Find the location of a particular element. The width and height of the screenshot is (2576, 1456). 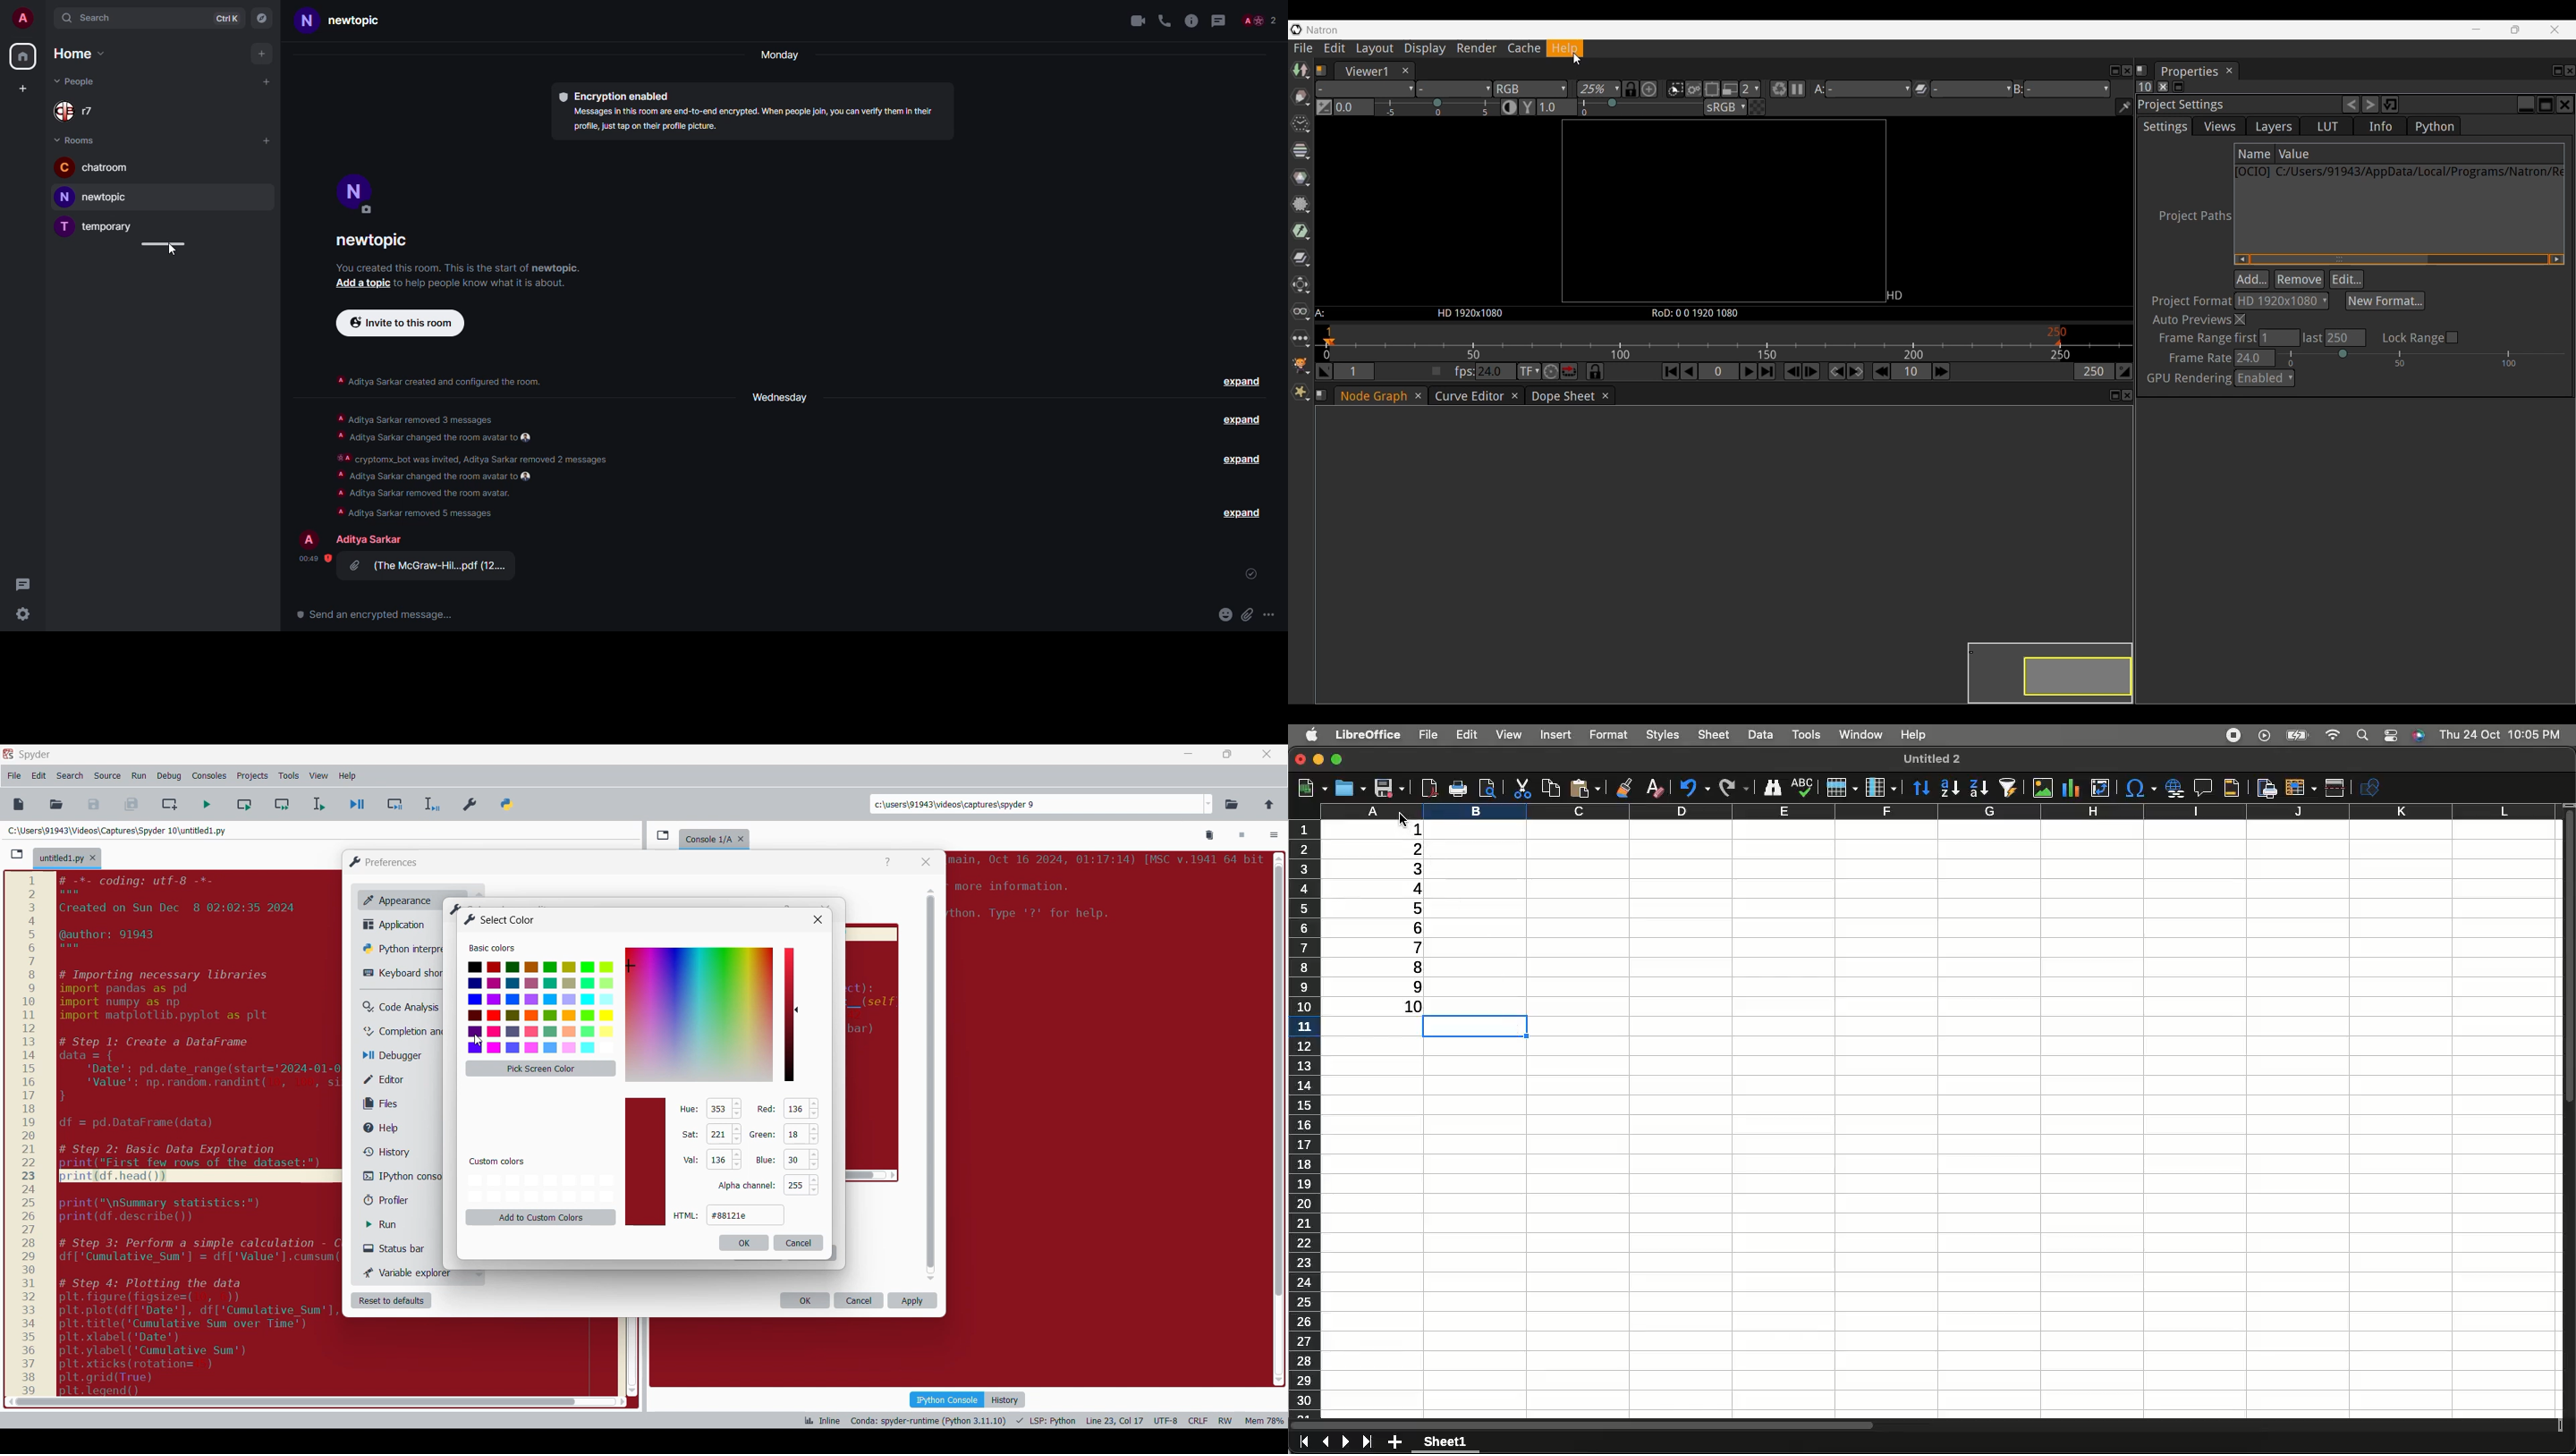

Split window is located at coordinates (2336, 788).